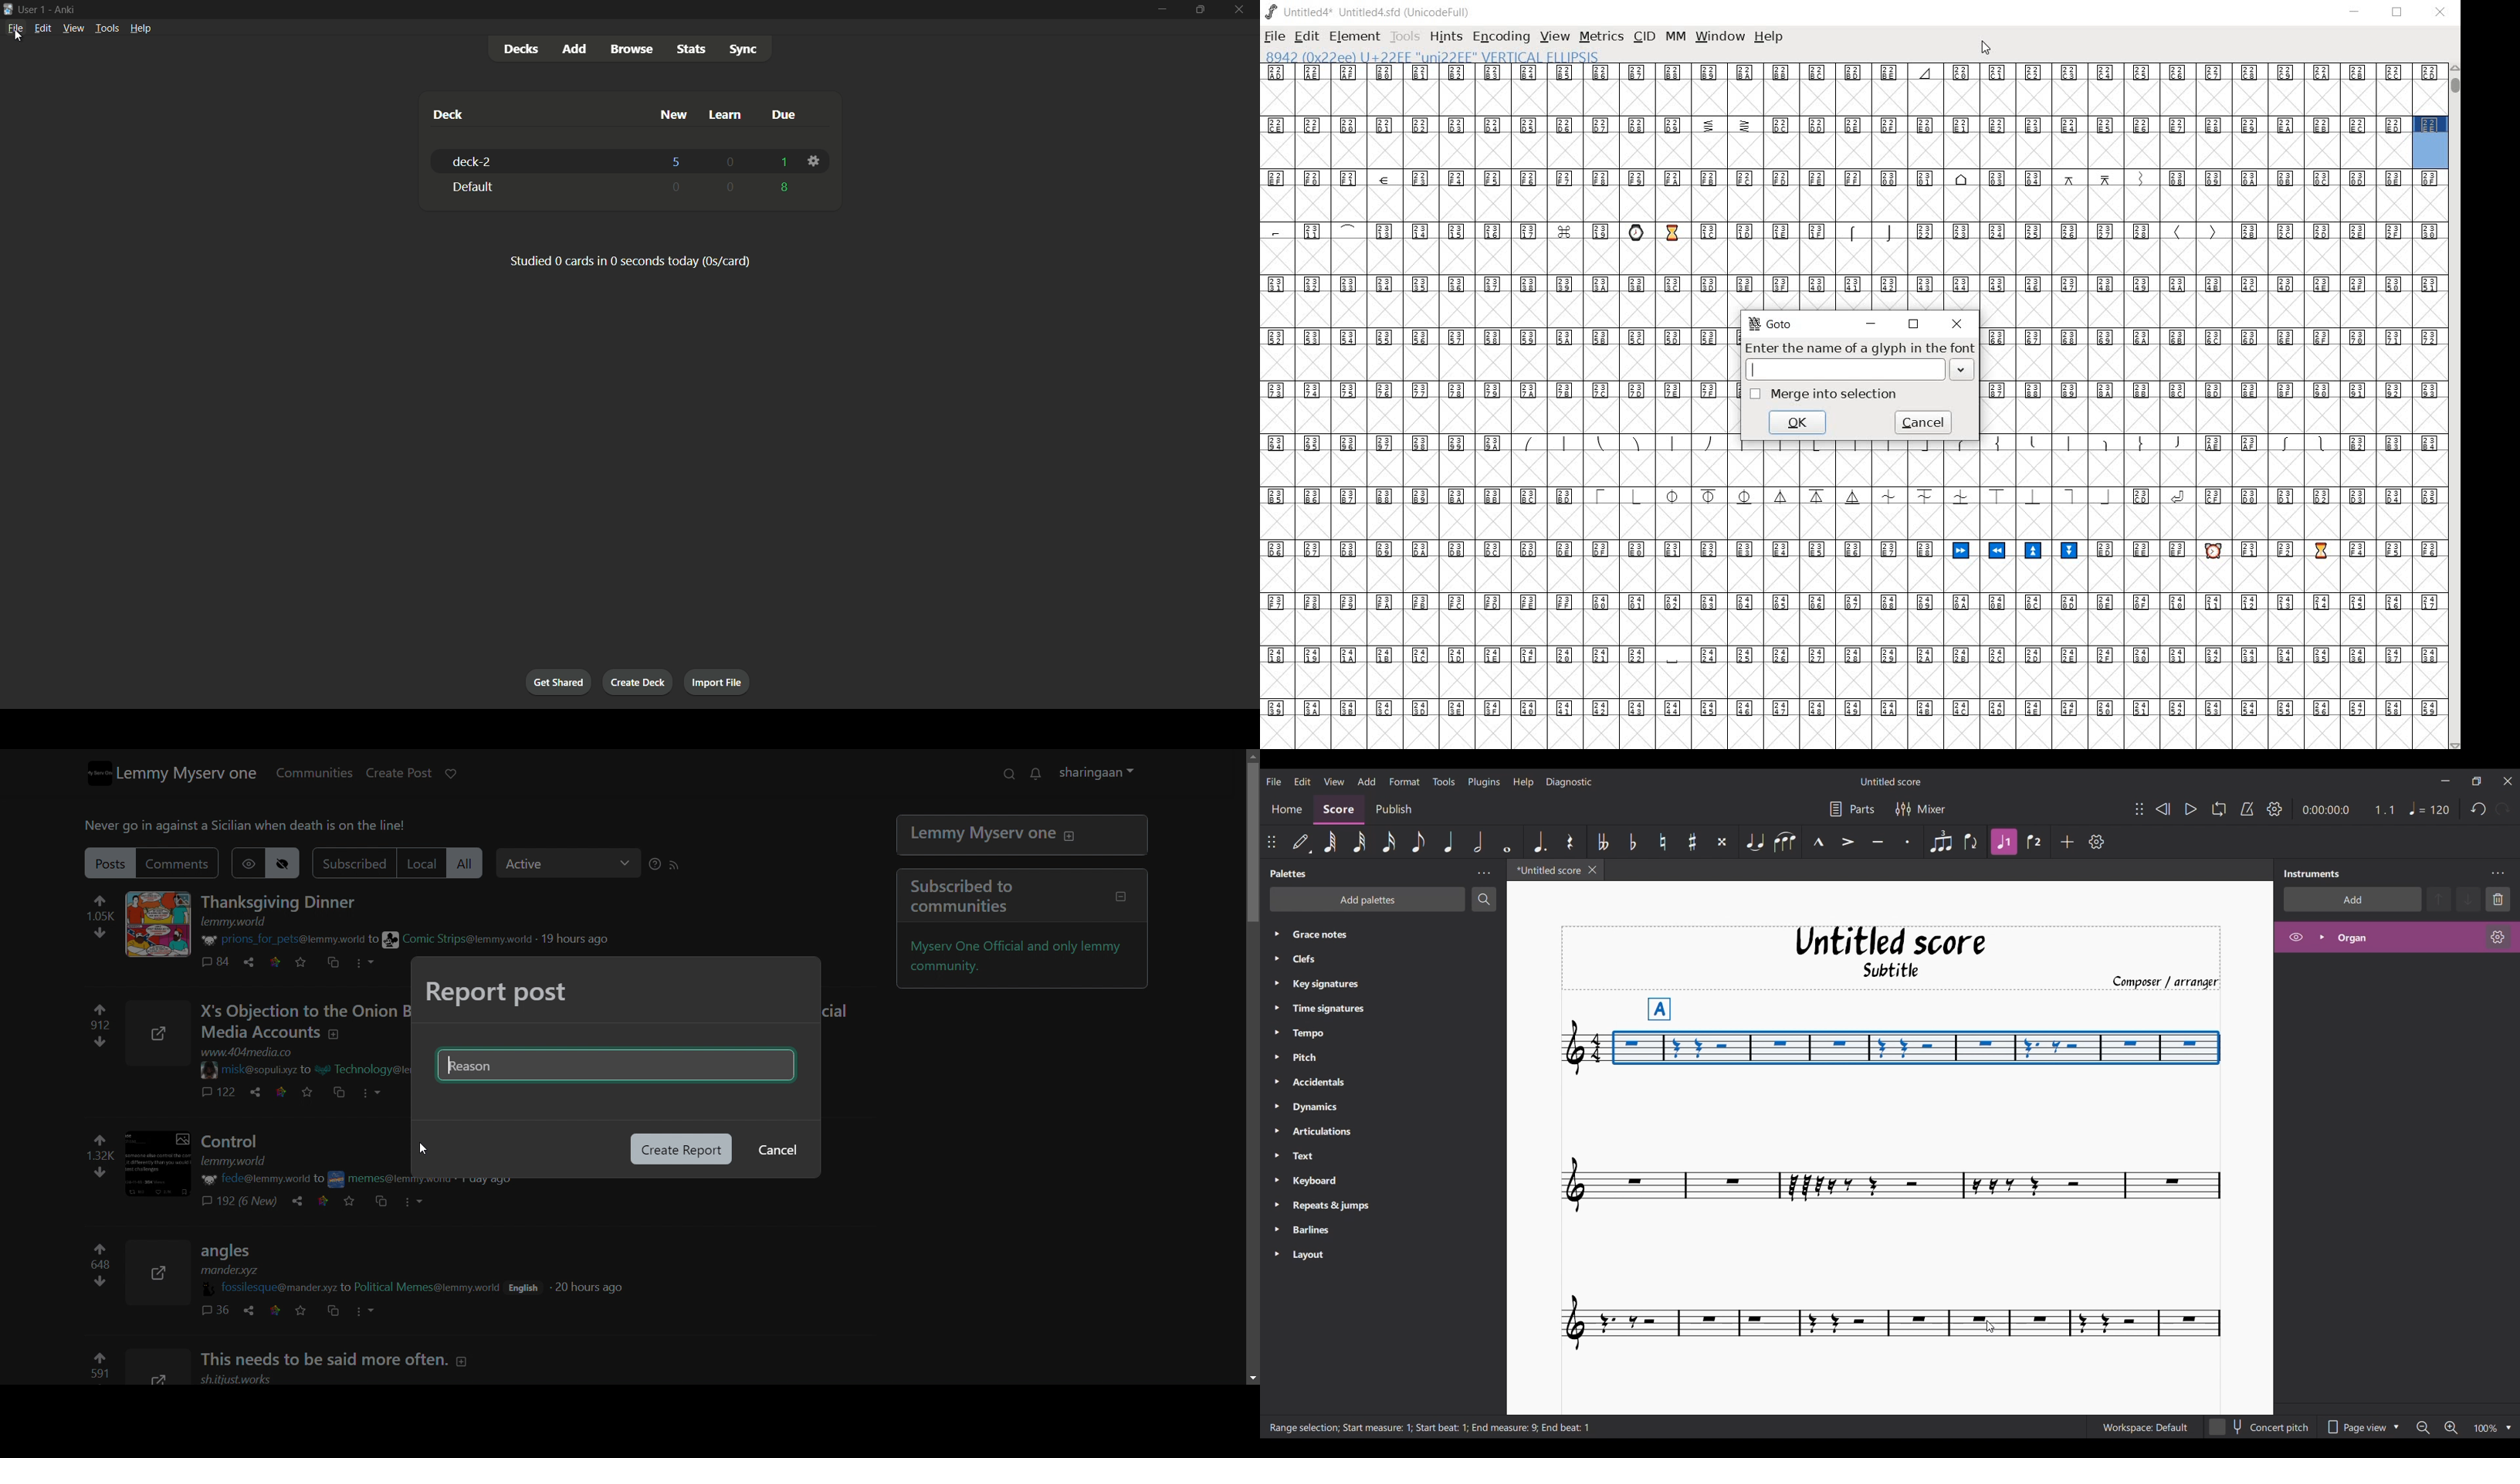  What do you see at coordinates (2348, 809) in the screenshot?
I see `Ratio and duration of current note in score` at bounding box center [2348, 809].